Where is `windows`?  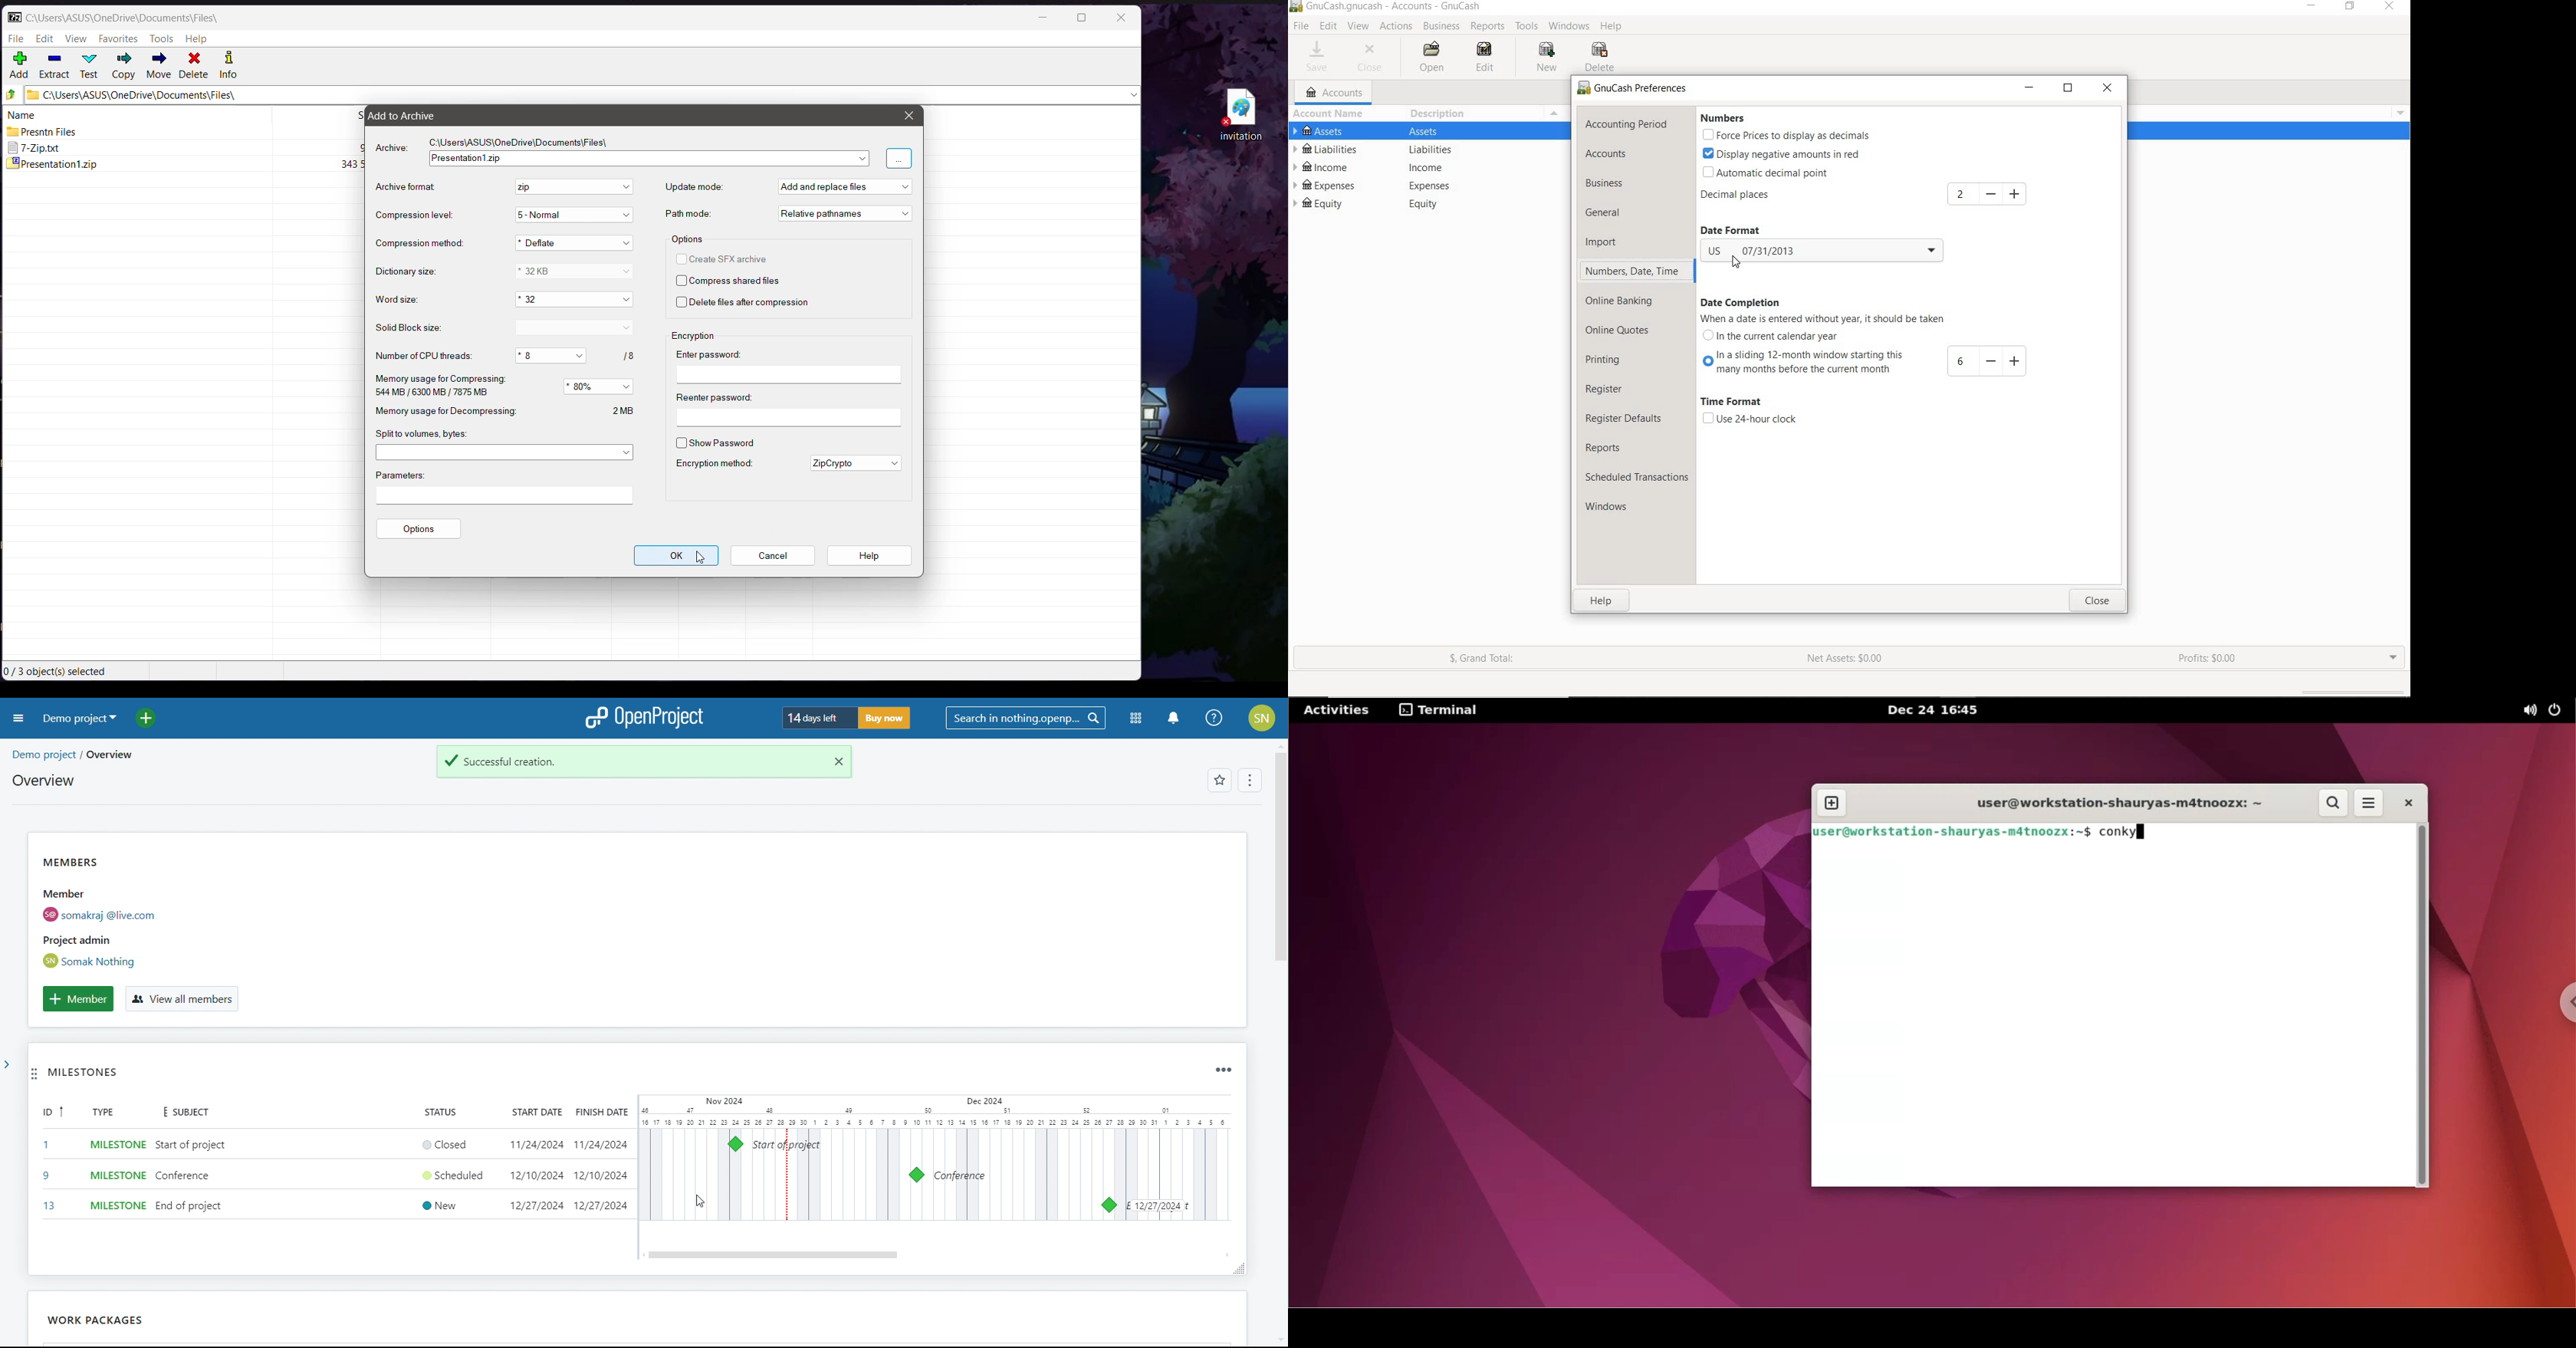
windows is located at coordinates (1612, 508).